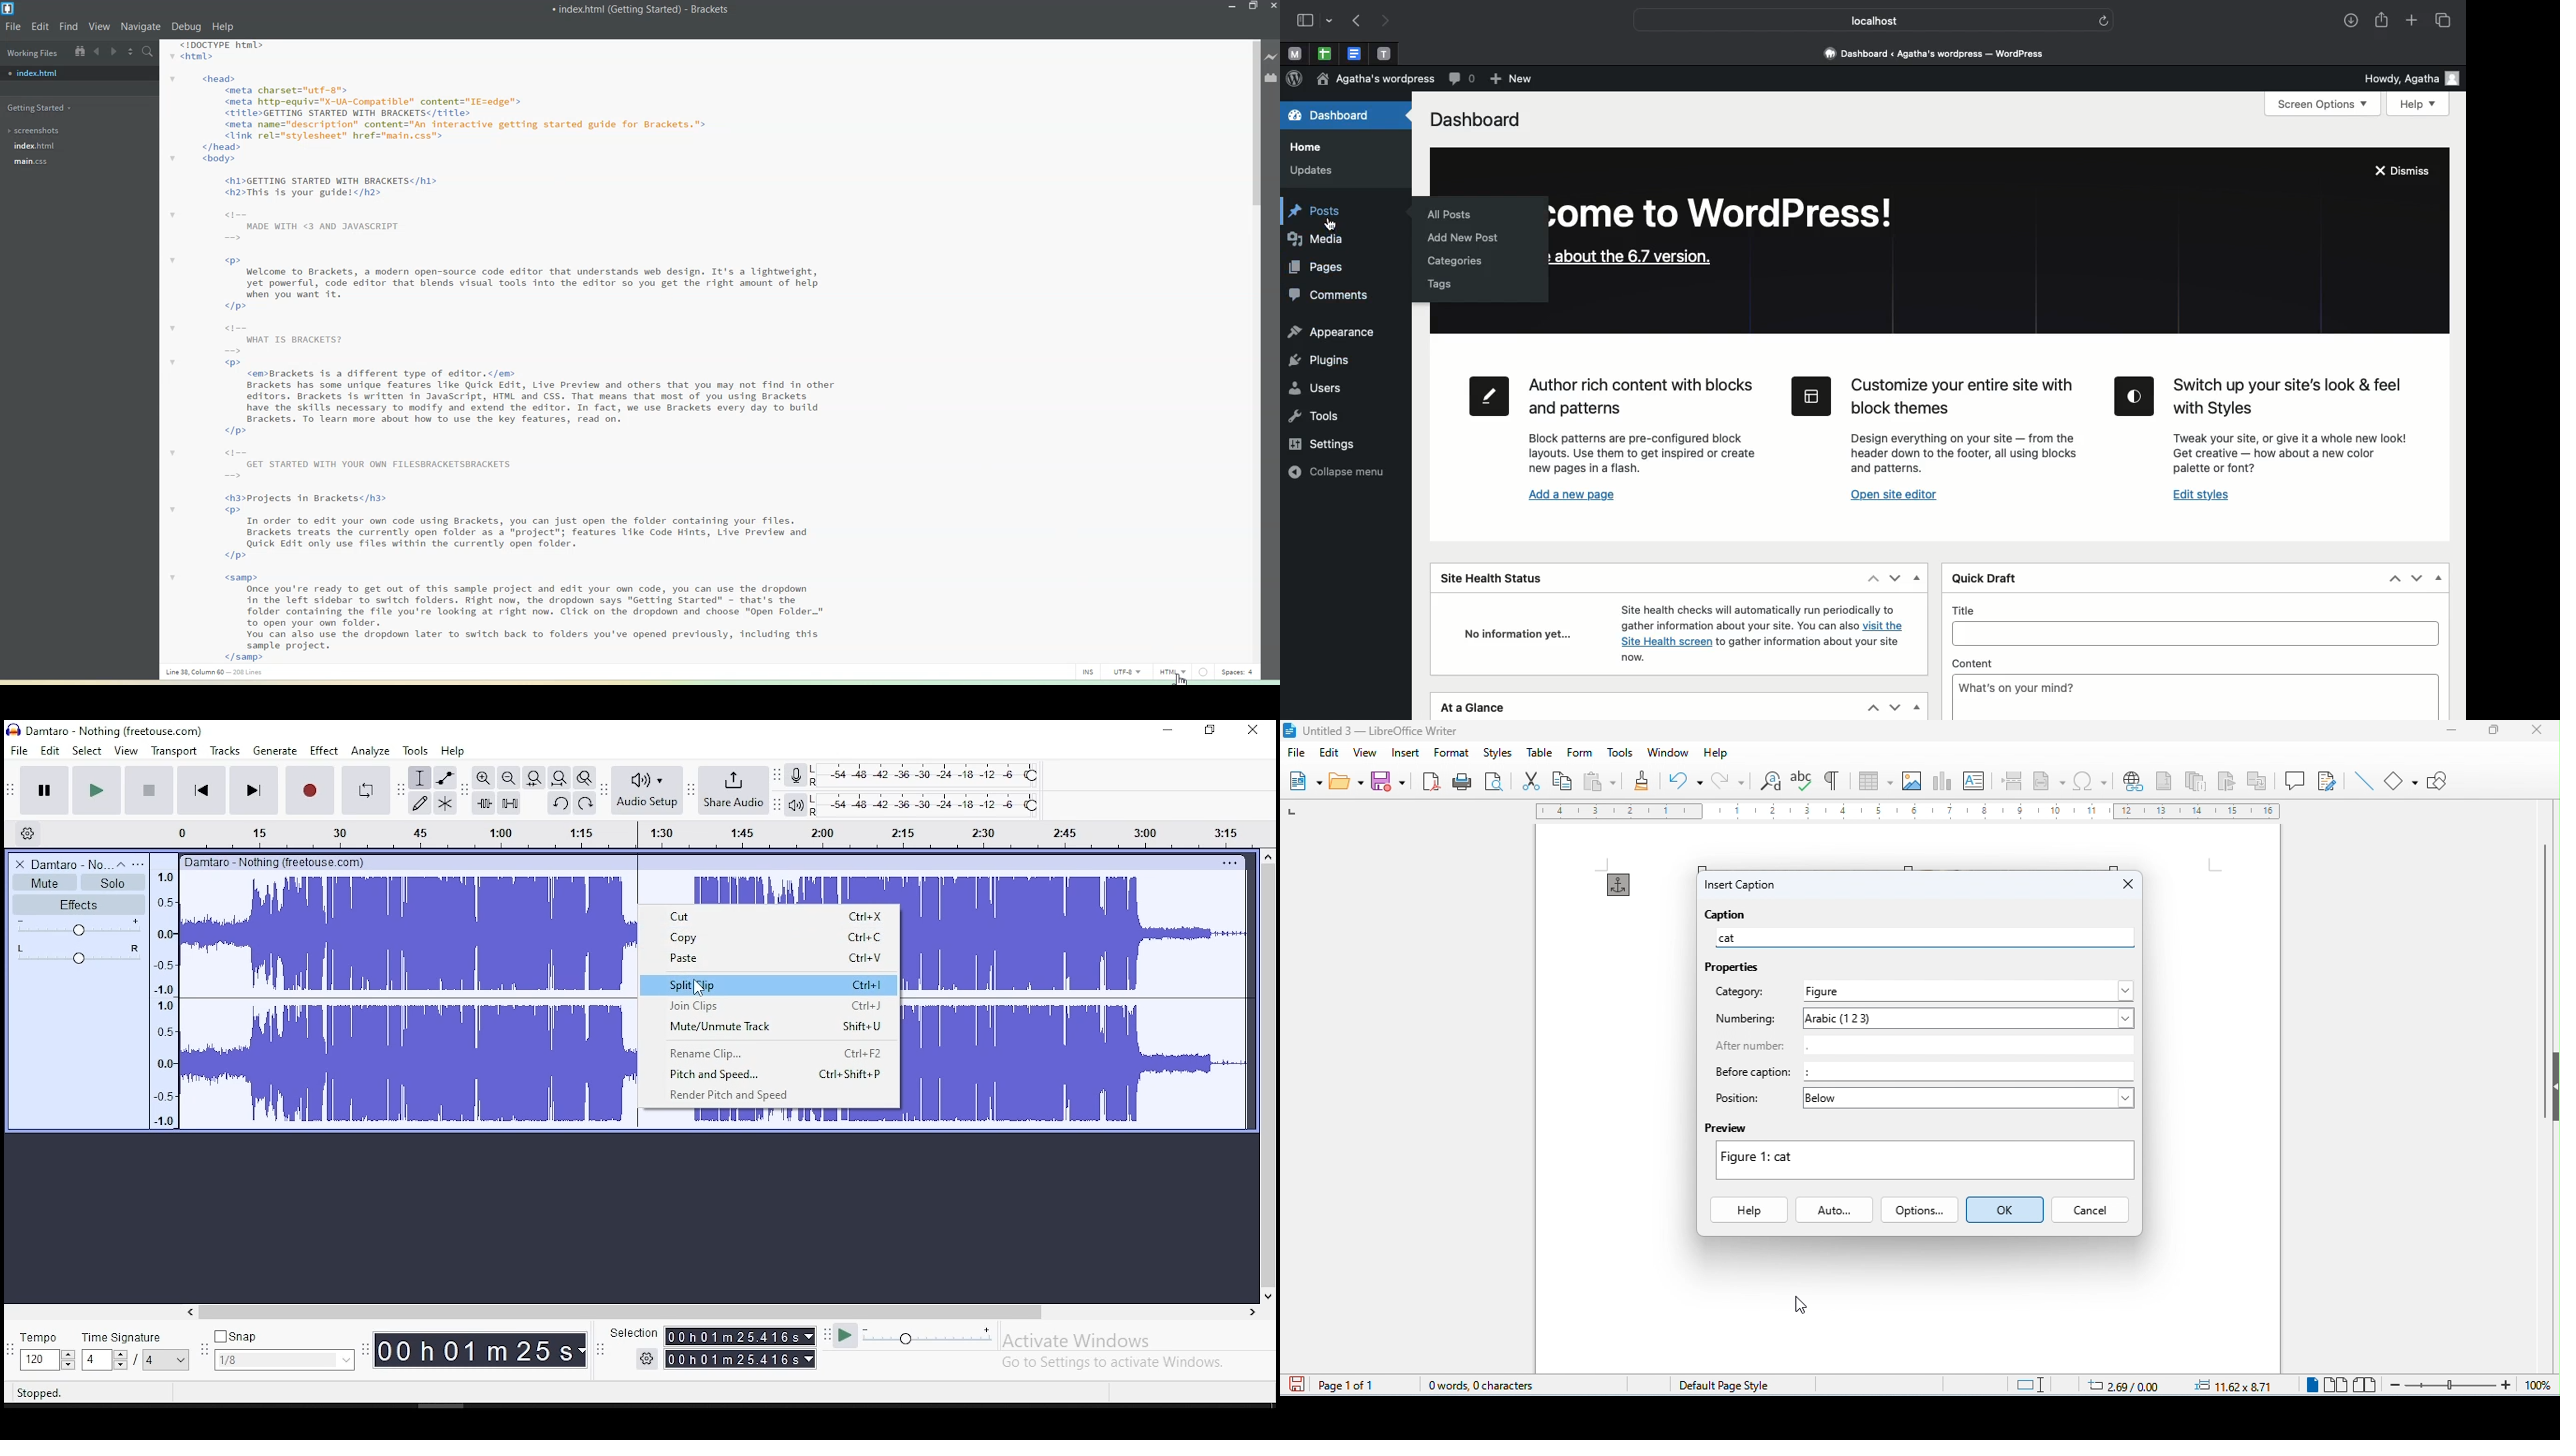 The width and height of the screenshot is (2576, 1456). I want to click on Howdy, agatha, so click(2410, 77).